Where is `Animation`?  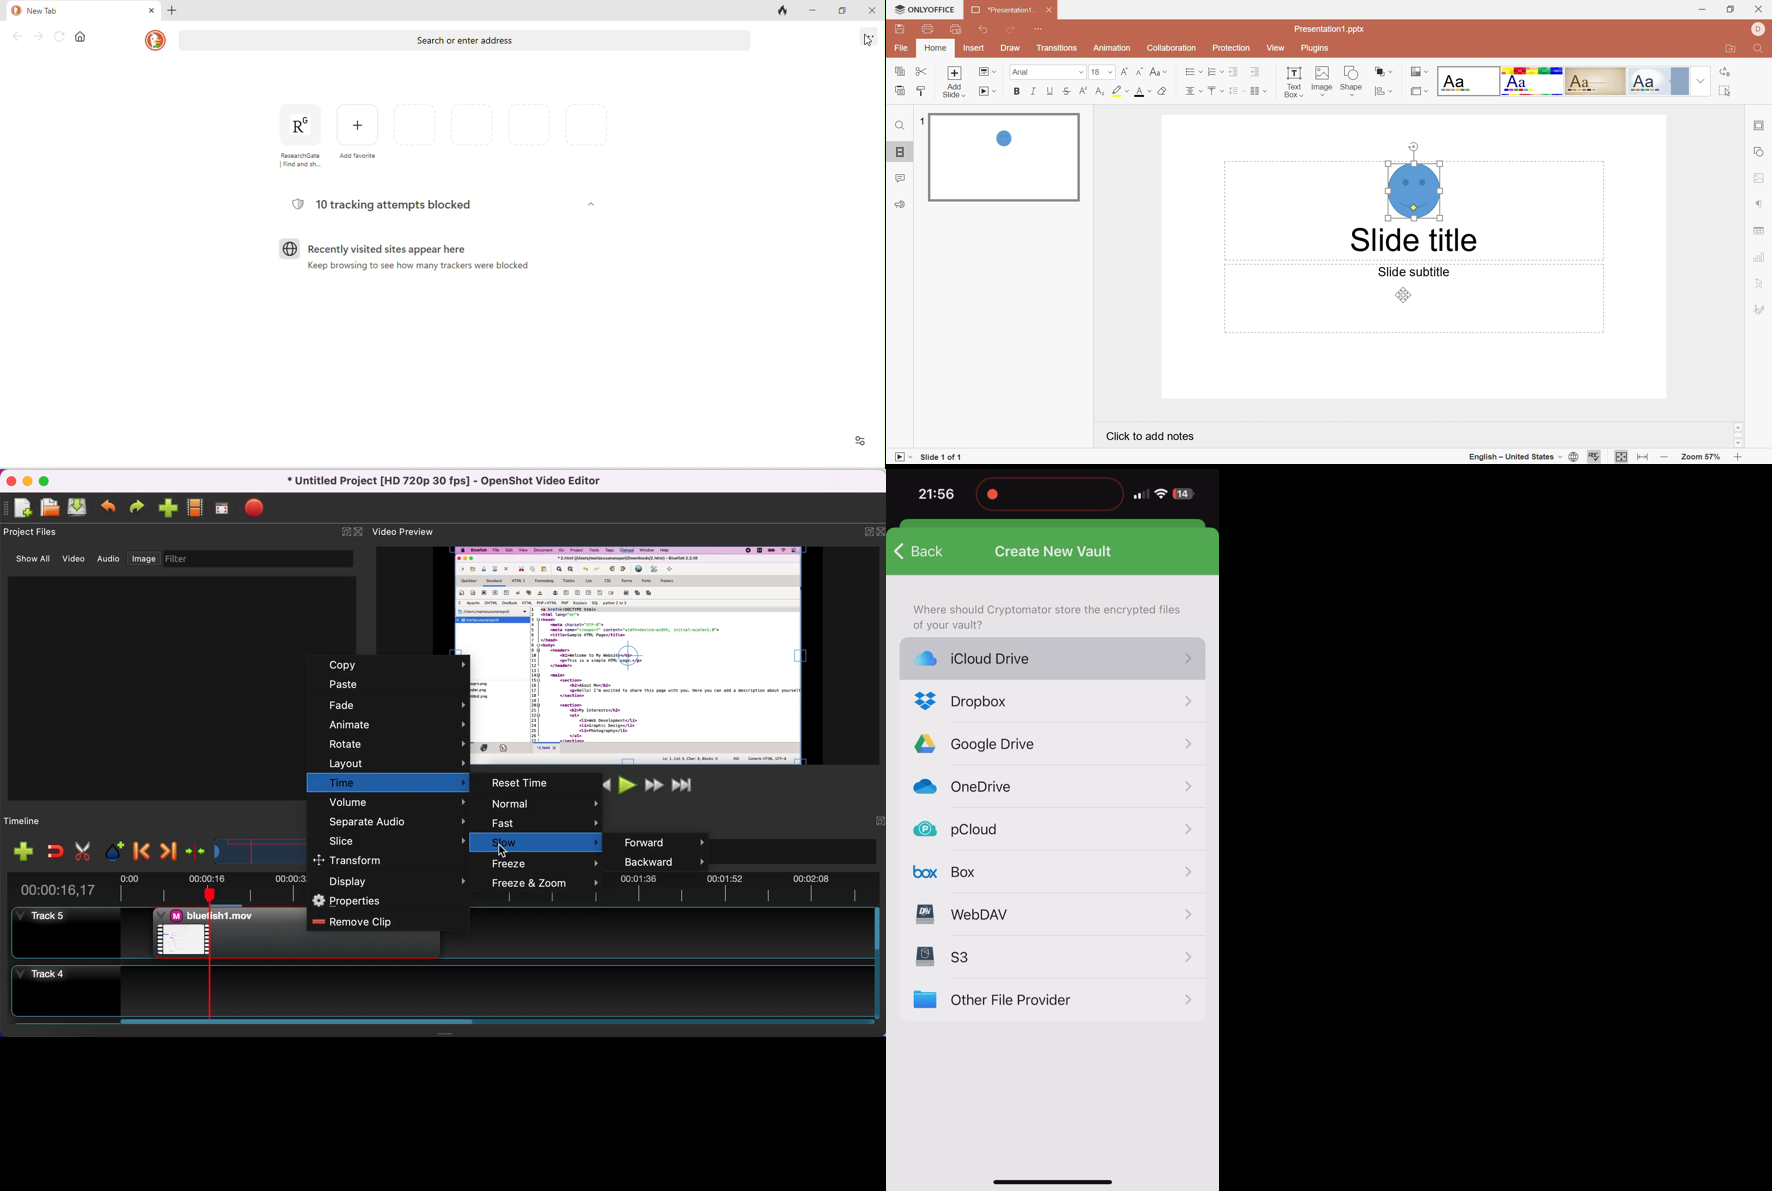 Animation is located at coordinates (1111, 50).